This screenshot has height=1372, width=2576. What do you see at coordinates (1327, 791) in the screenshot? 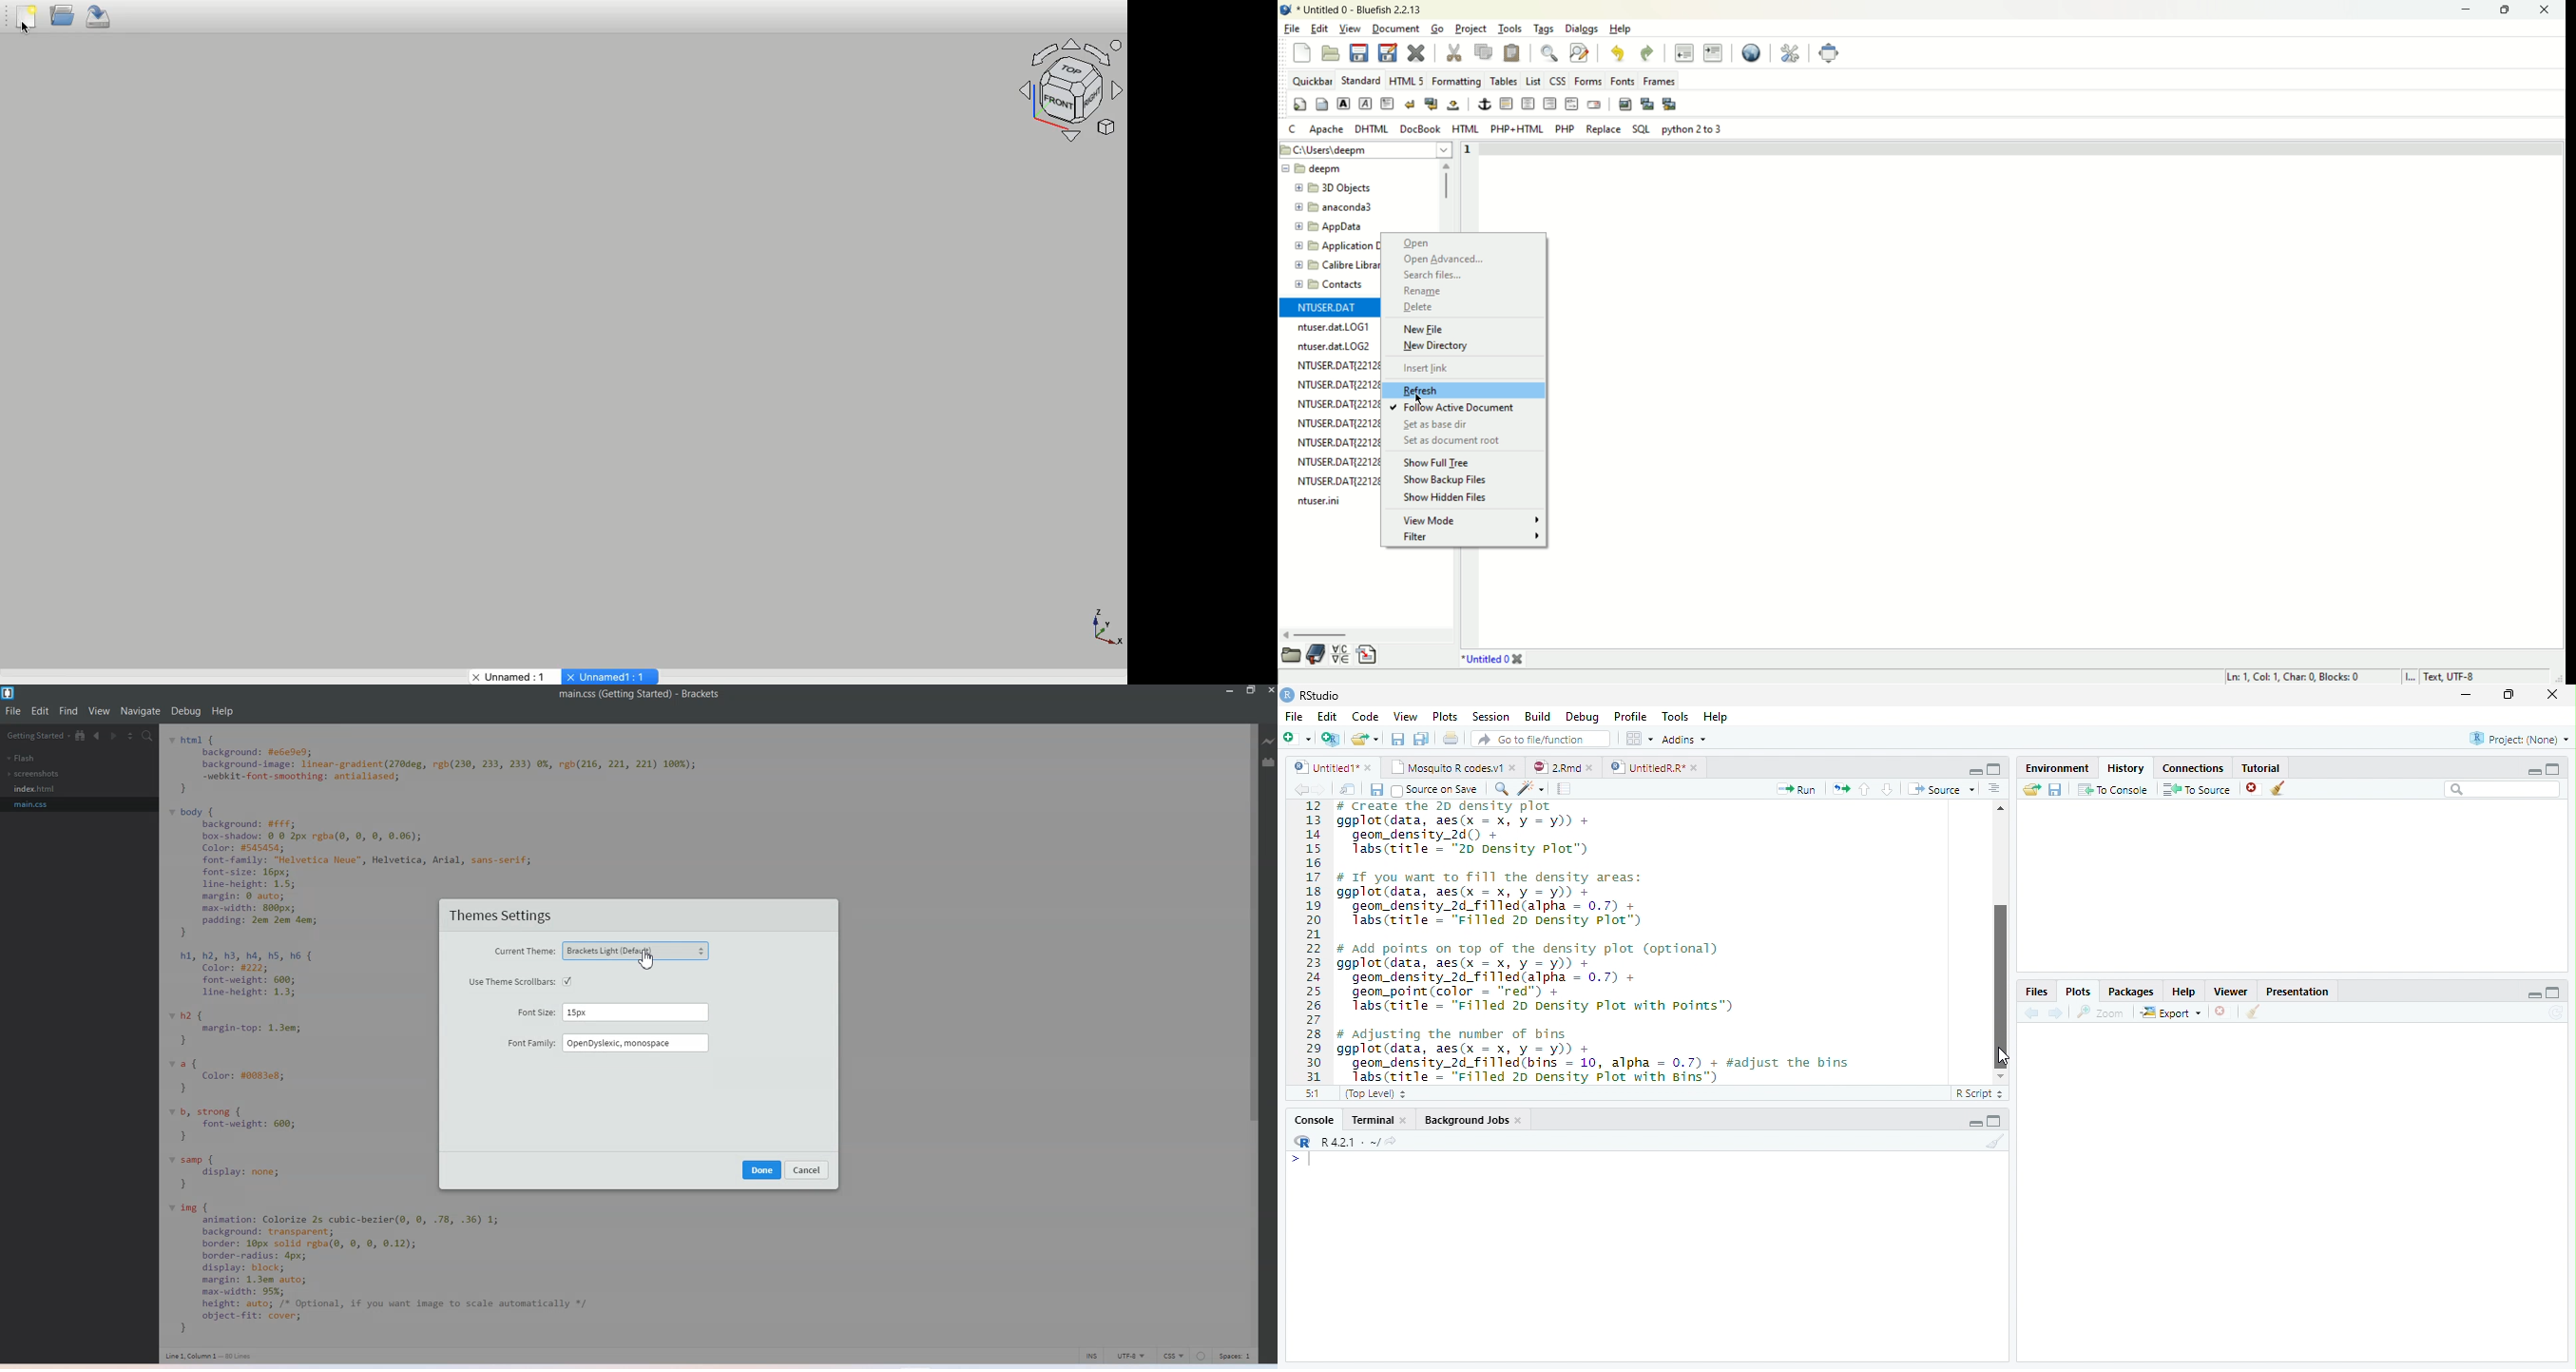
I see `next` at bounding box center [1327, 791].